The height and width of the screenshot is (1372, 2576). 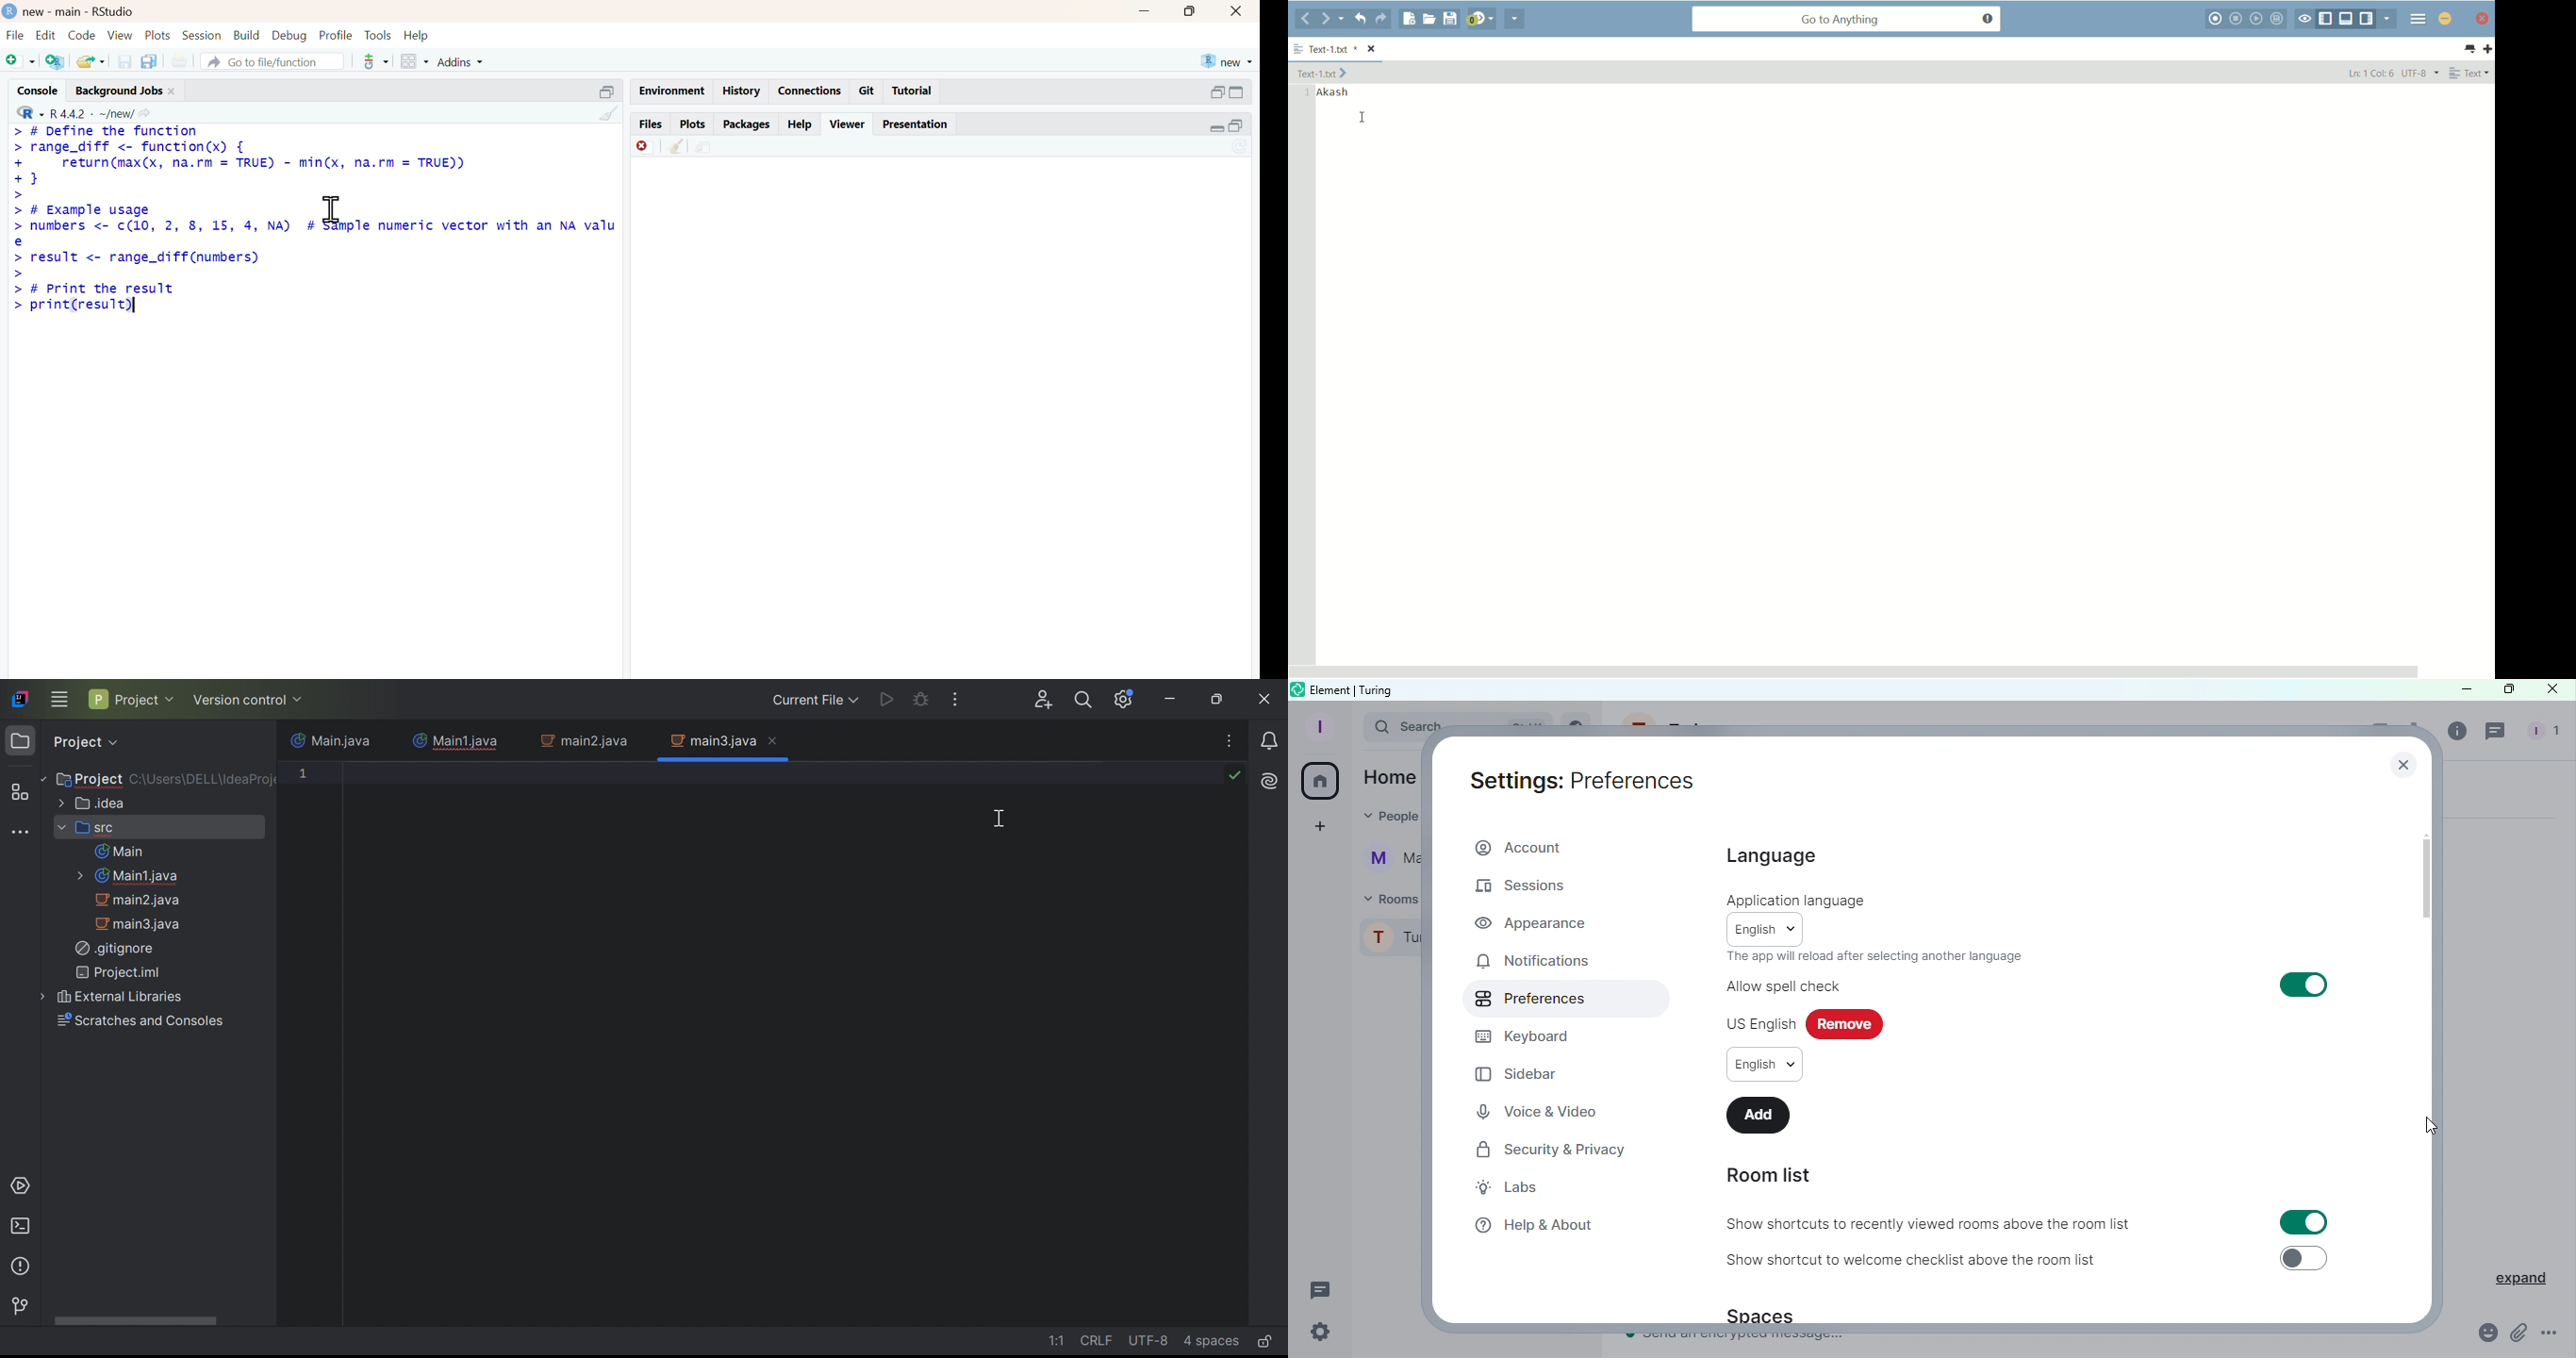 What do you see at coordinates (1146, 11) in the screenshot?
I see `minimise` at bounding box center [1146, 11].